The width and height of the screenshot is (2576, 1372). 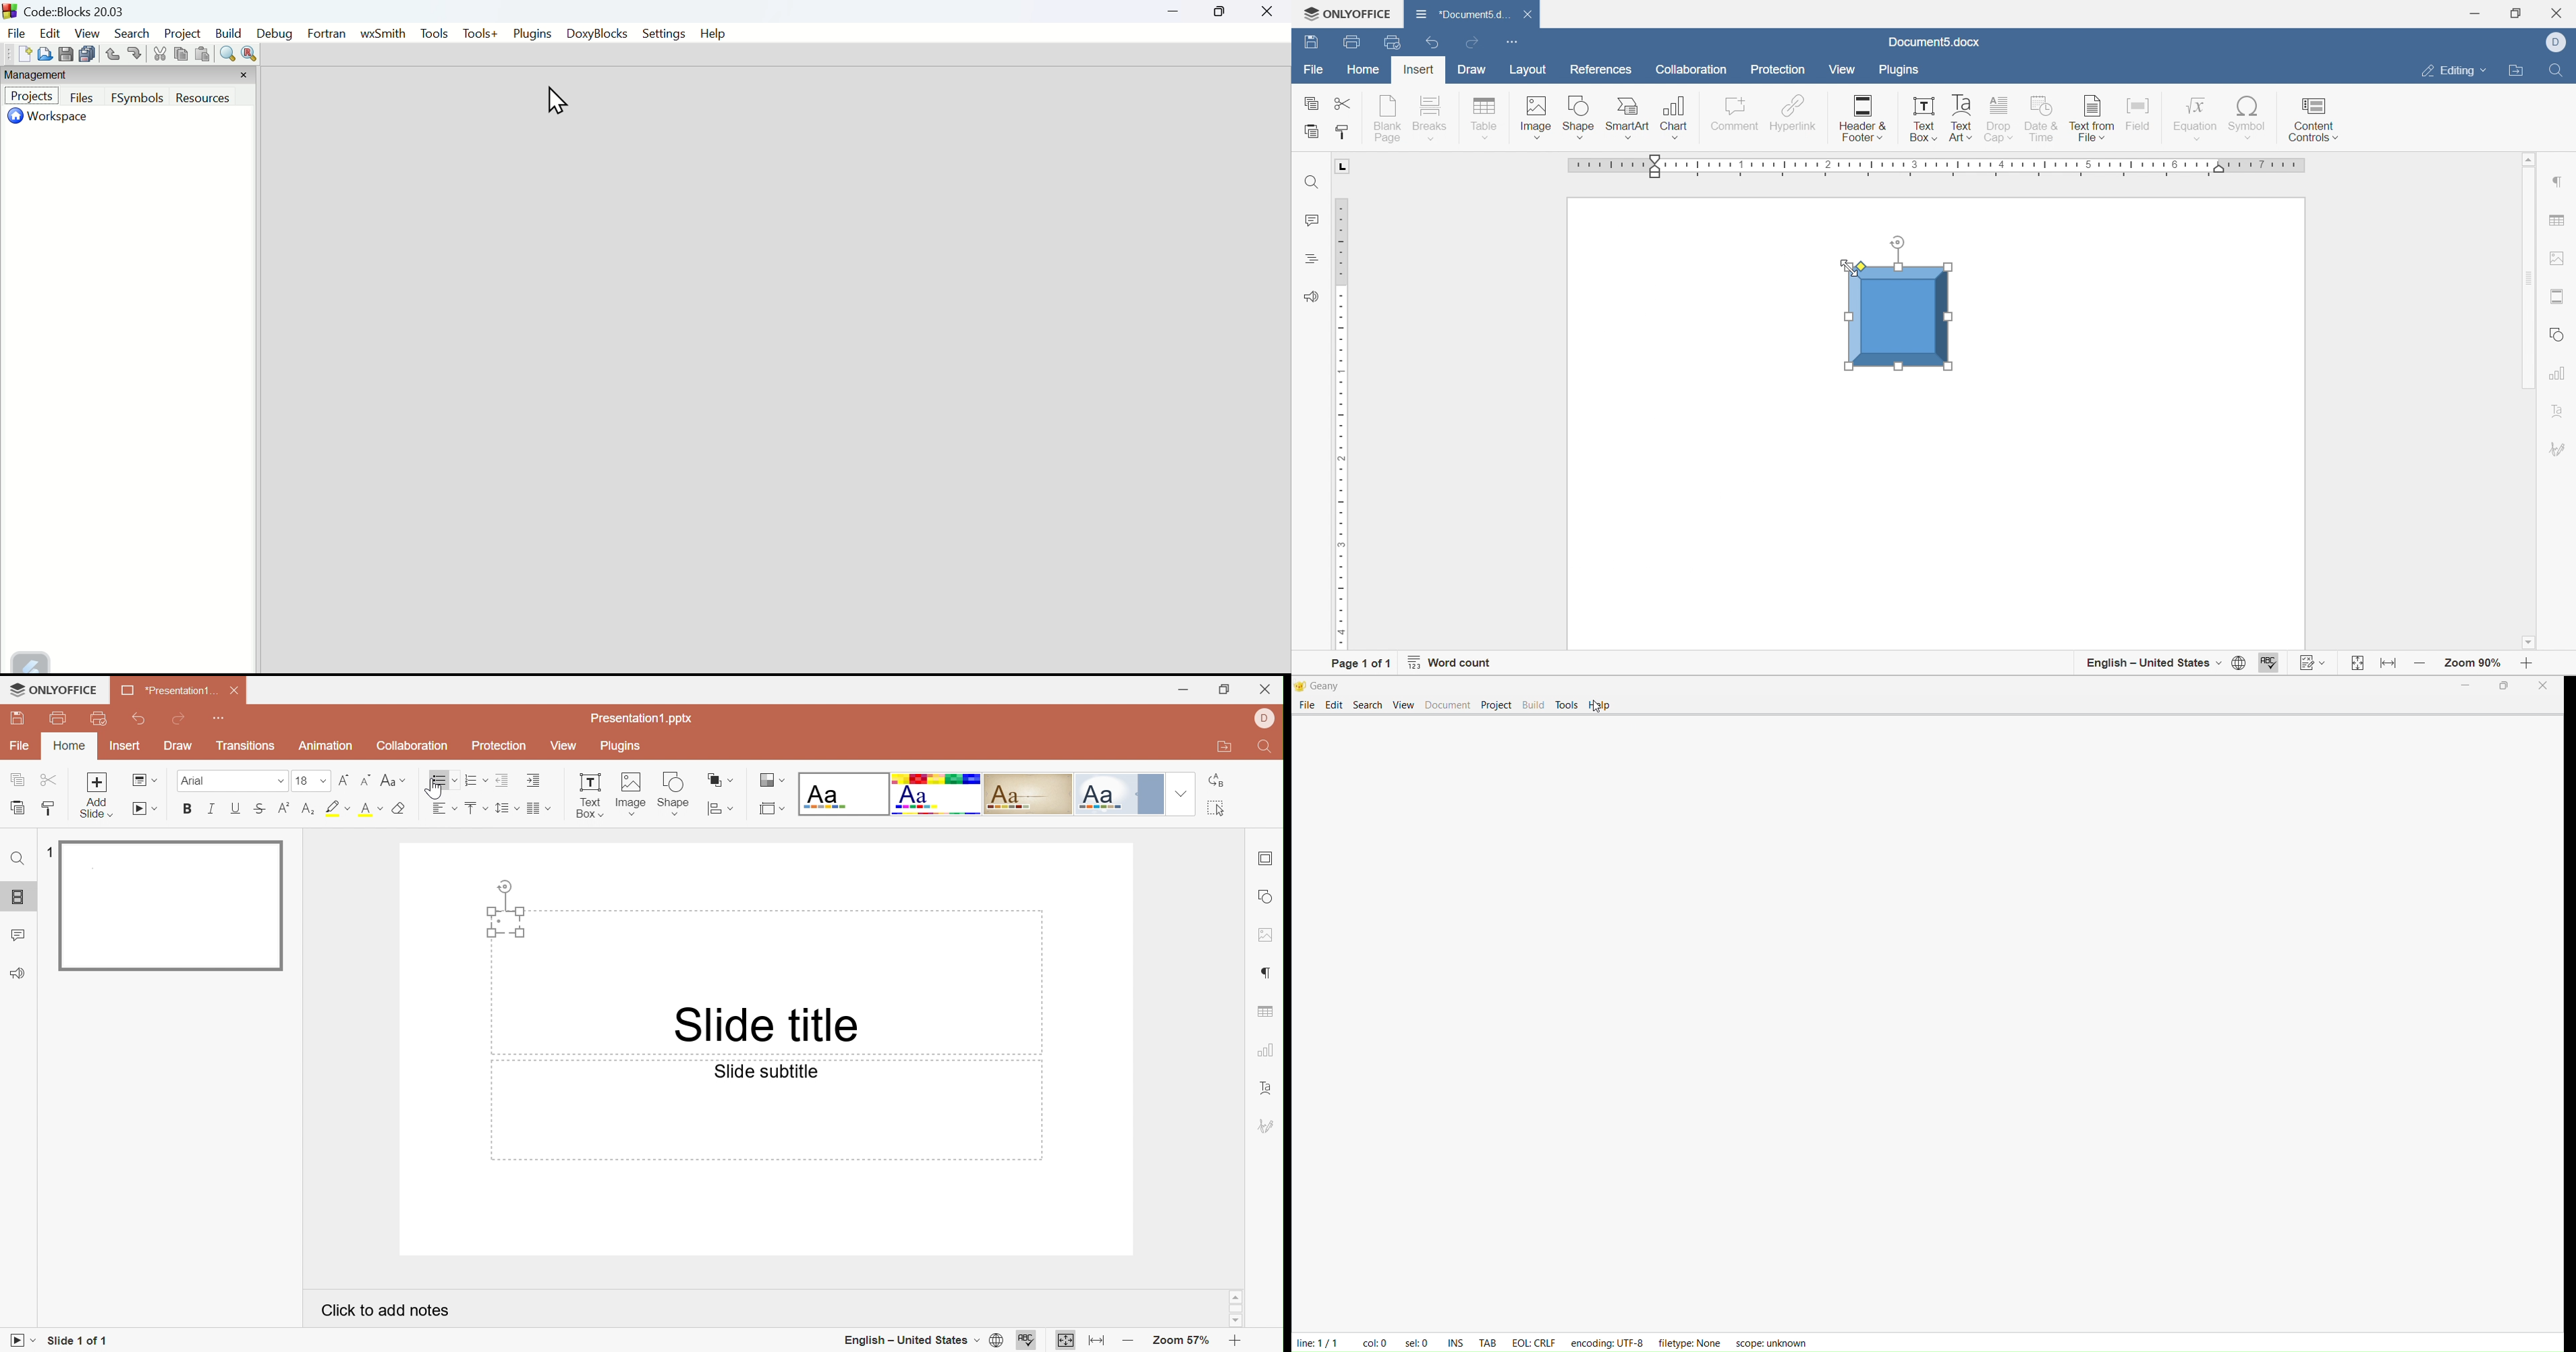 I want to click on image, so click(x=1535, y=116).